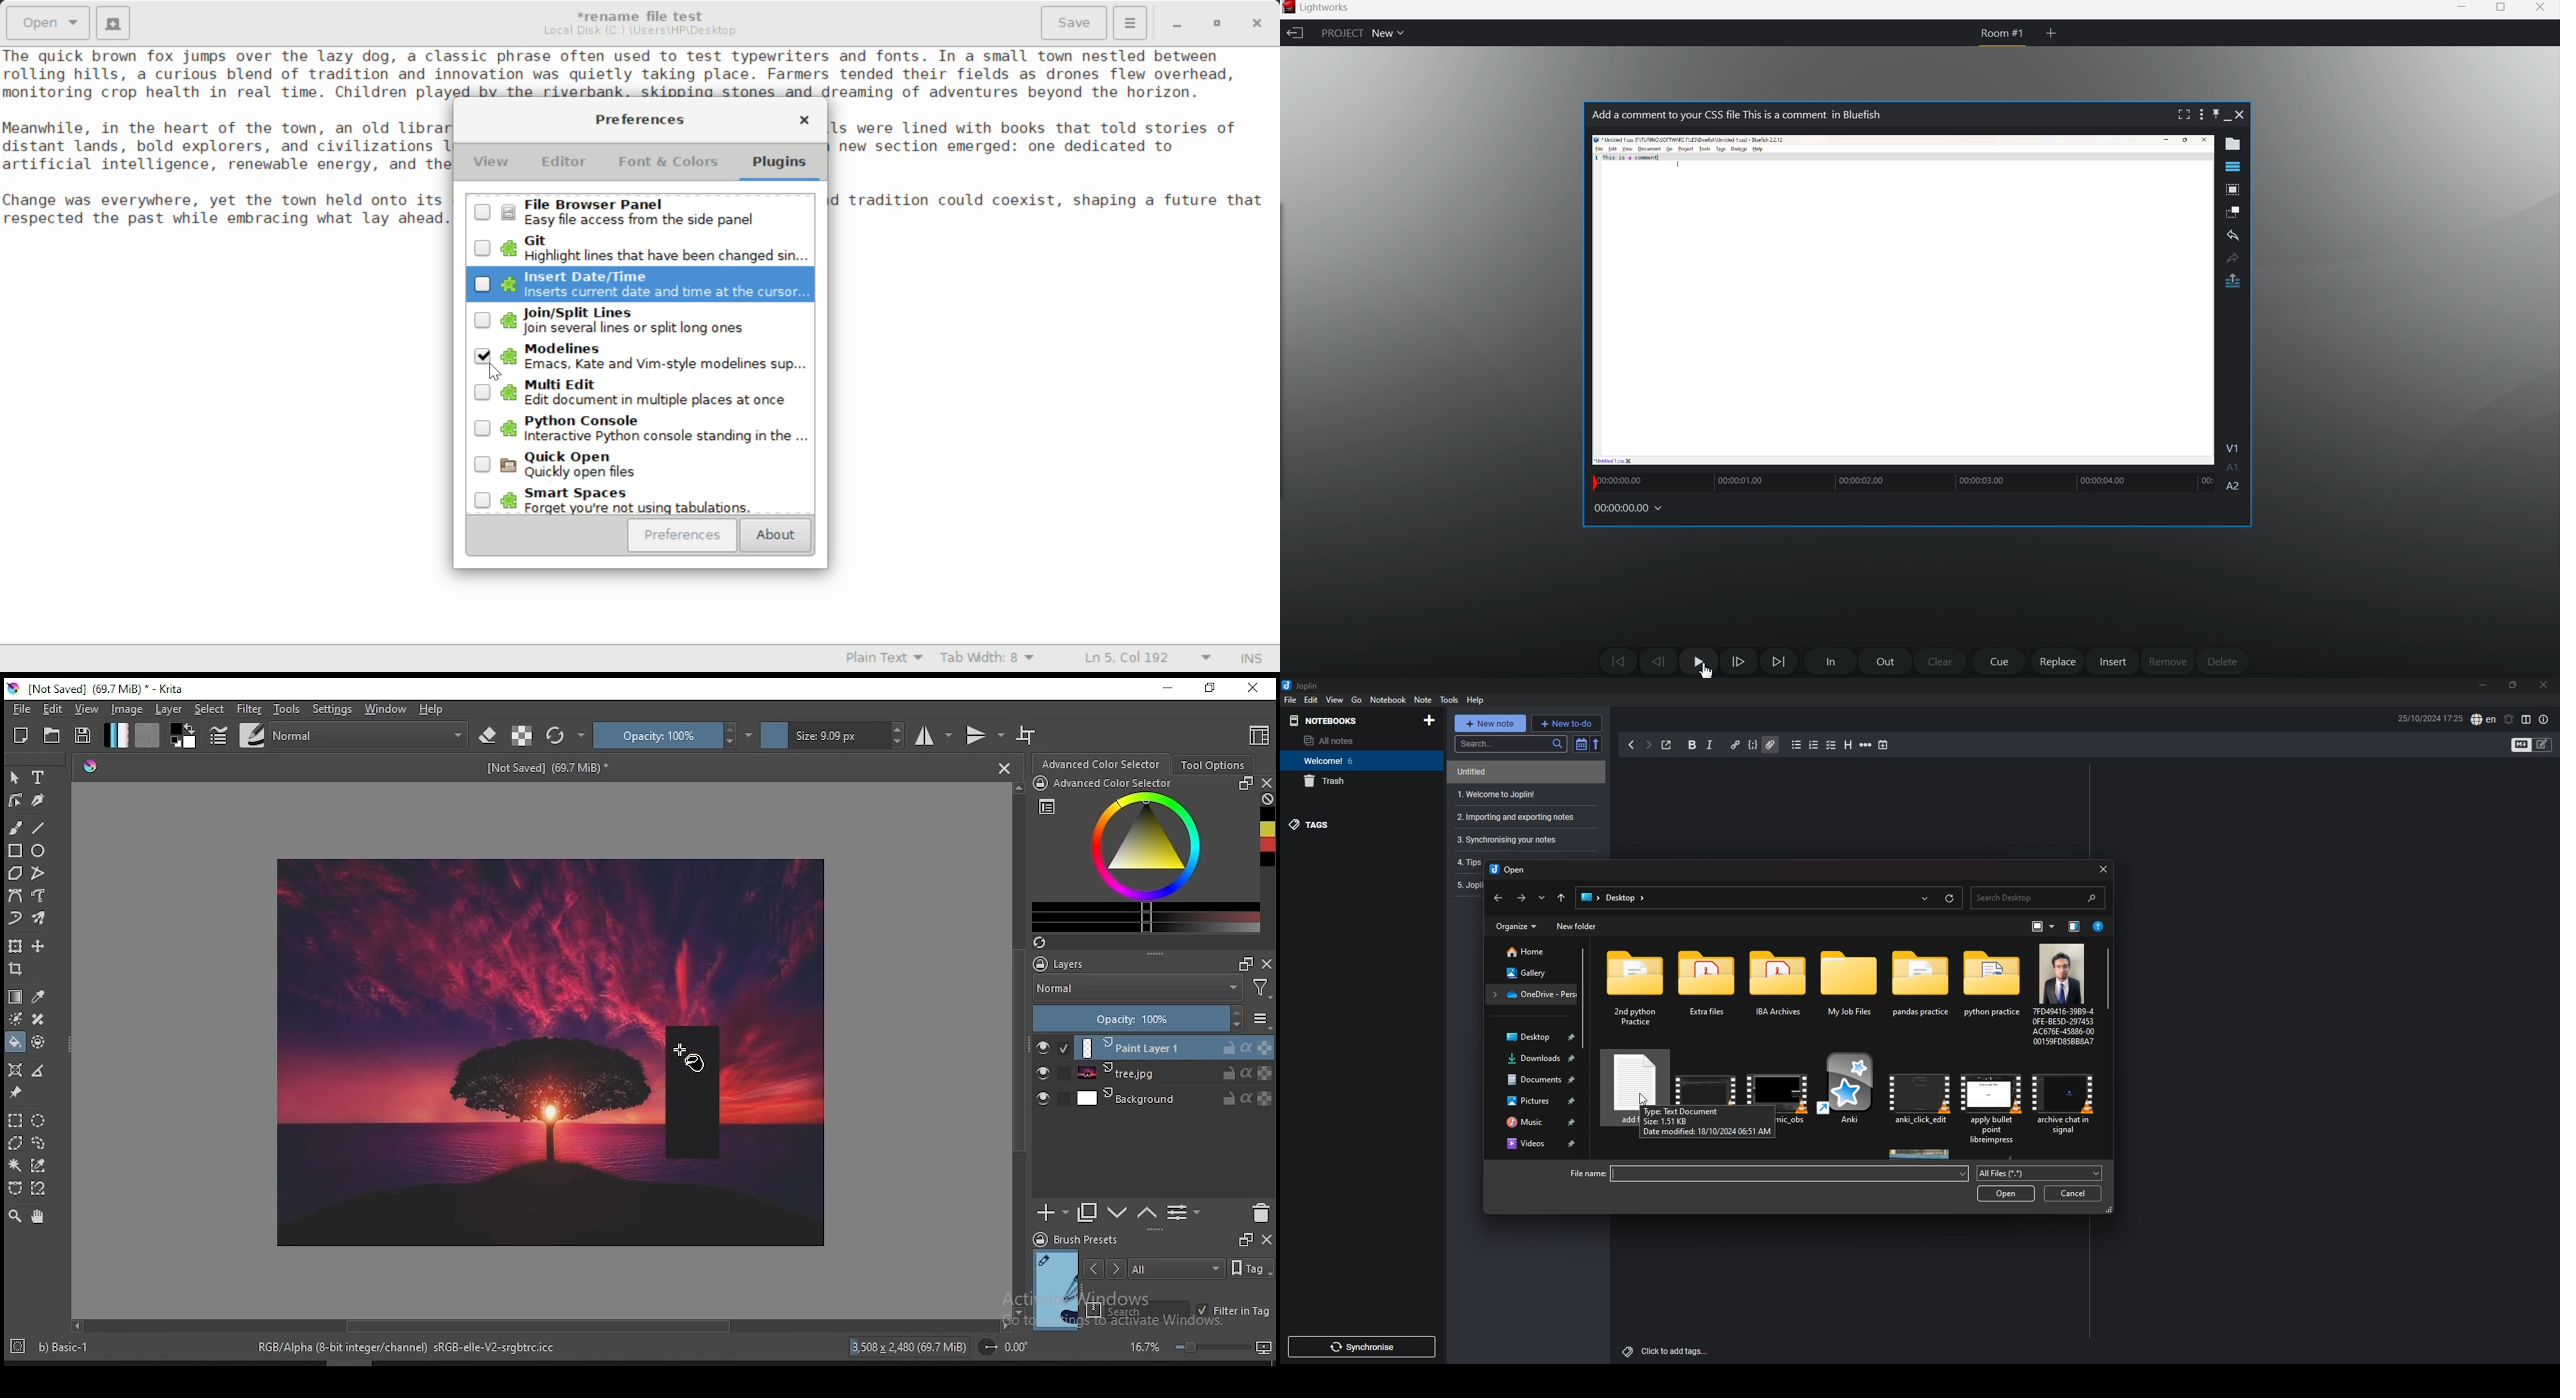 This screenshot has height=1400, width=2576. What do you see at coordinates (1993, 1101) in the screenshot?
I see `file` at bounding box center [1993, 1101].